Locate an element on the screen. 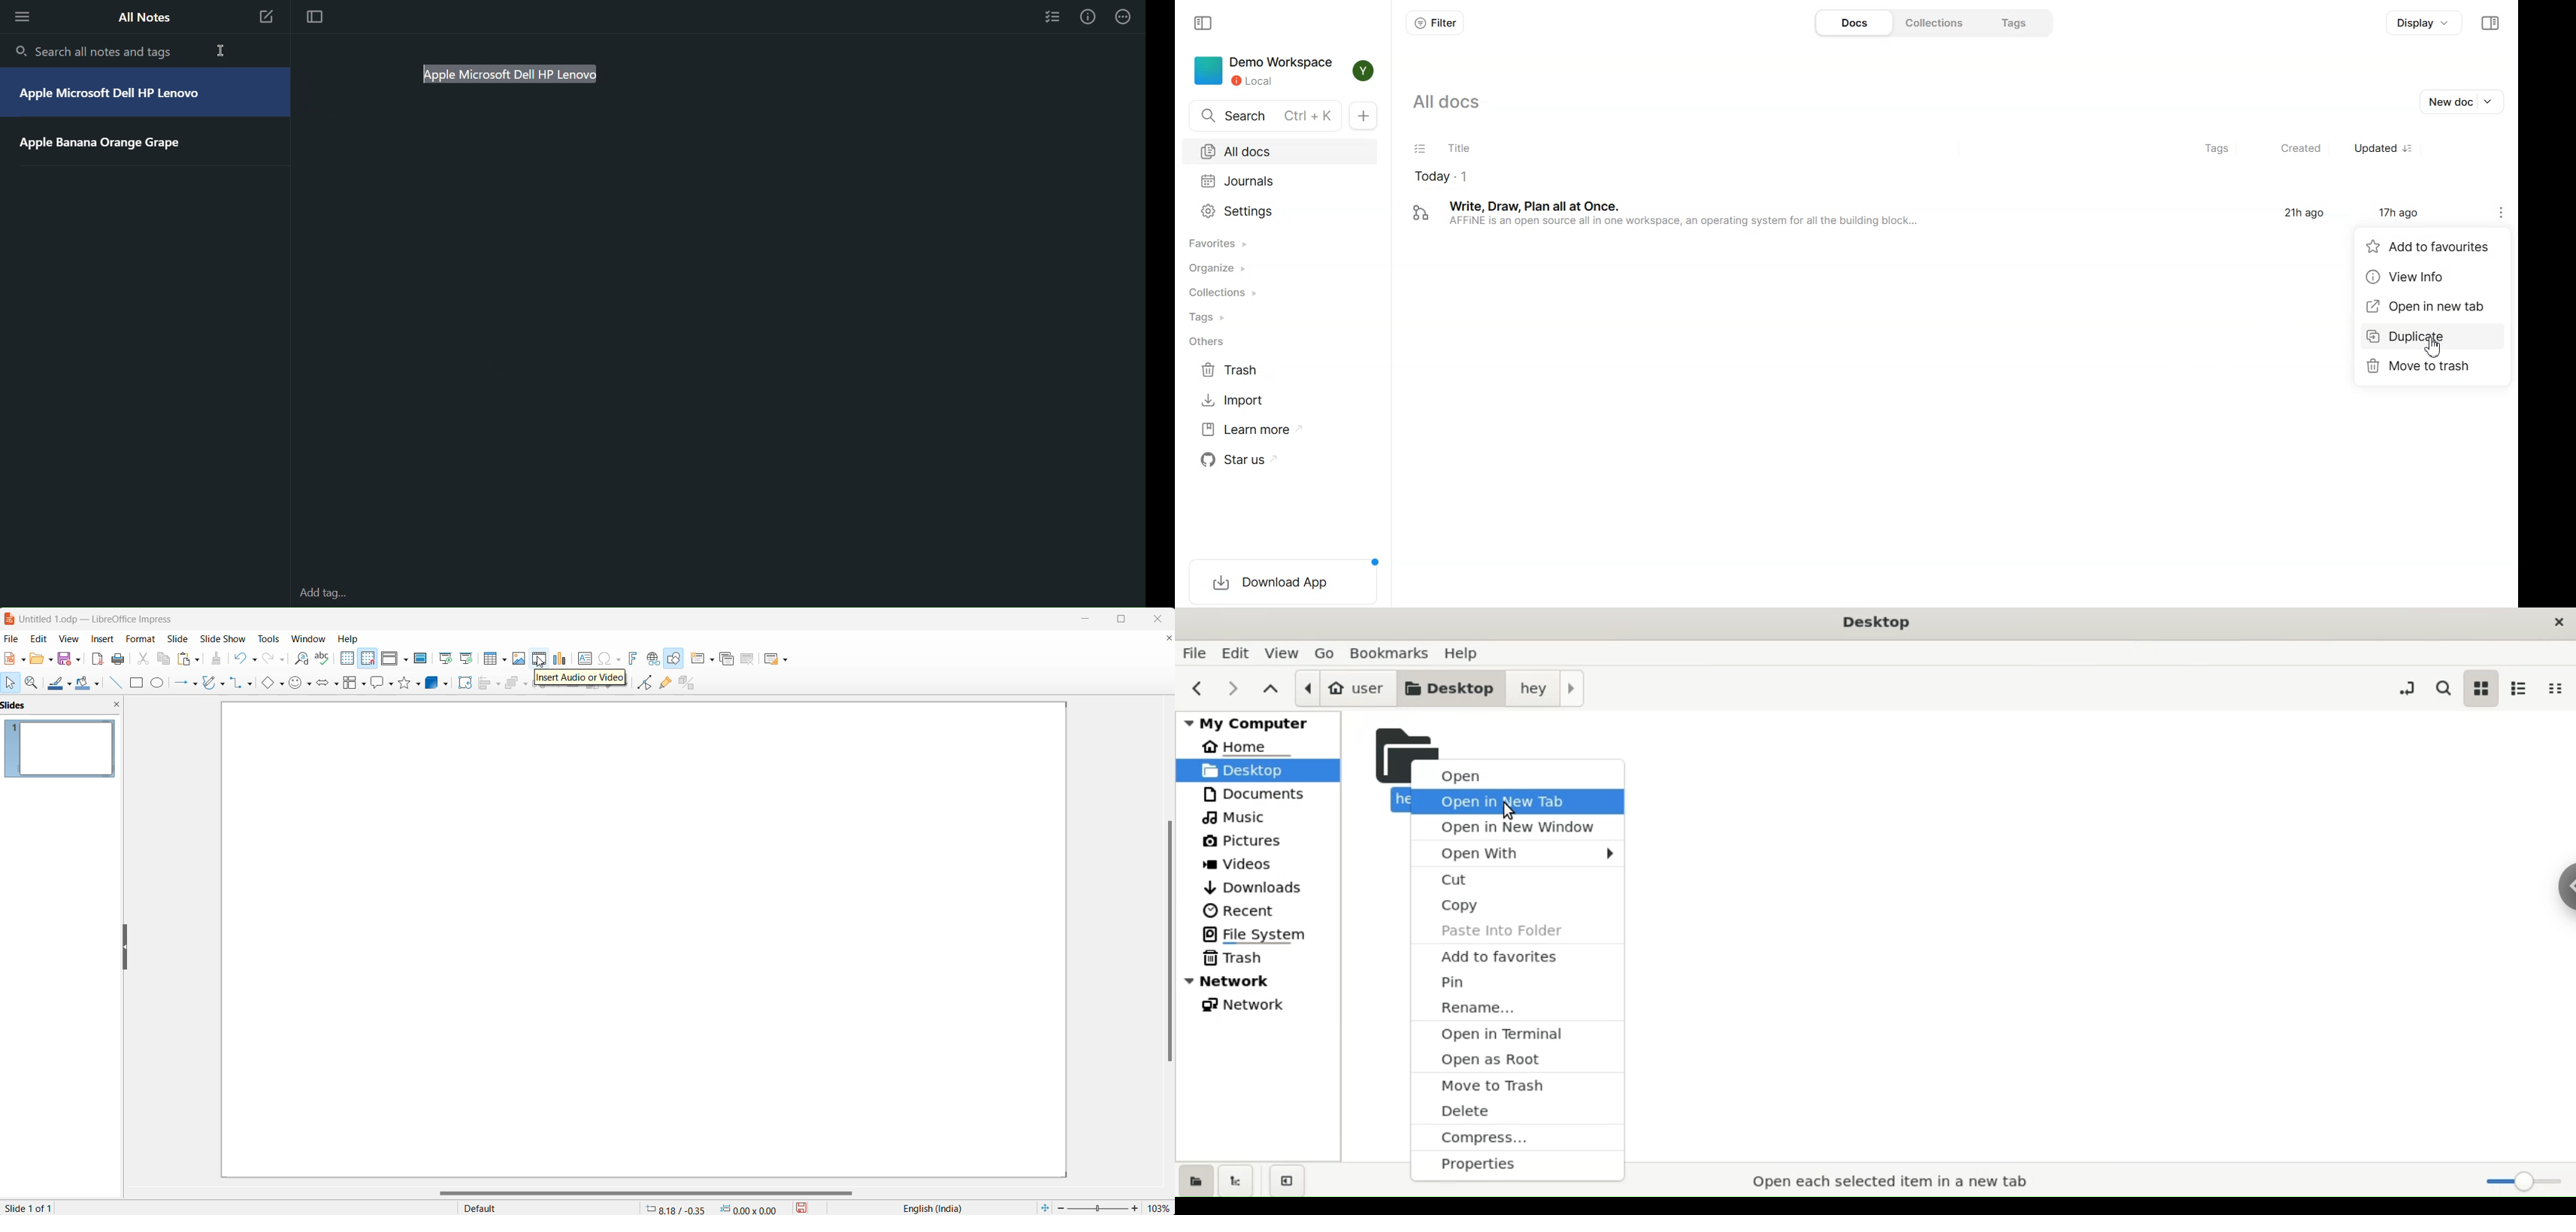 The image size is (2576, 1232). network is located at coordinates (1265, 1004).